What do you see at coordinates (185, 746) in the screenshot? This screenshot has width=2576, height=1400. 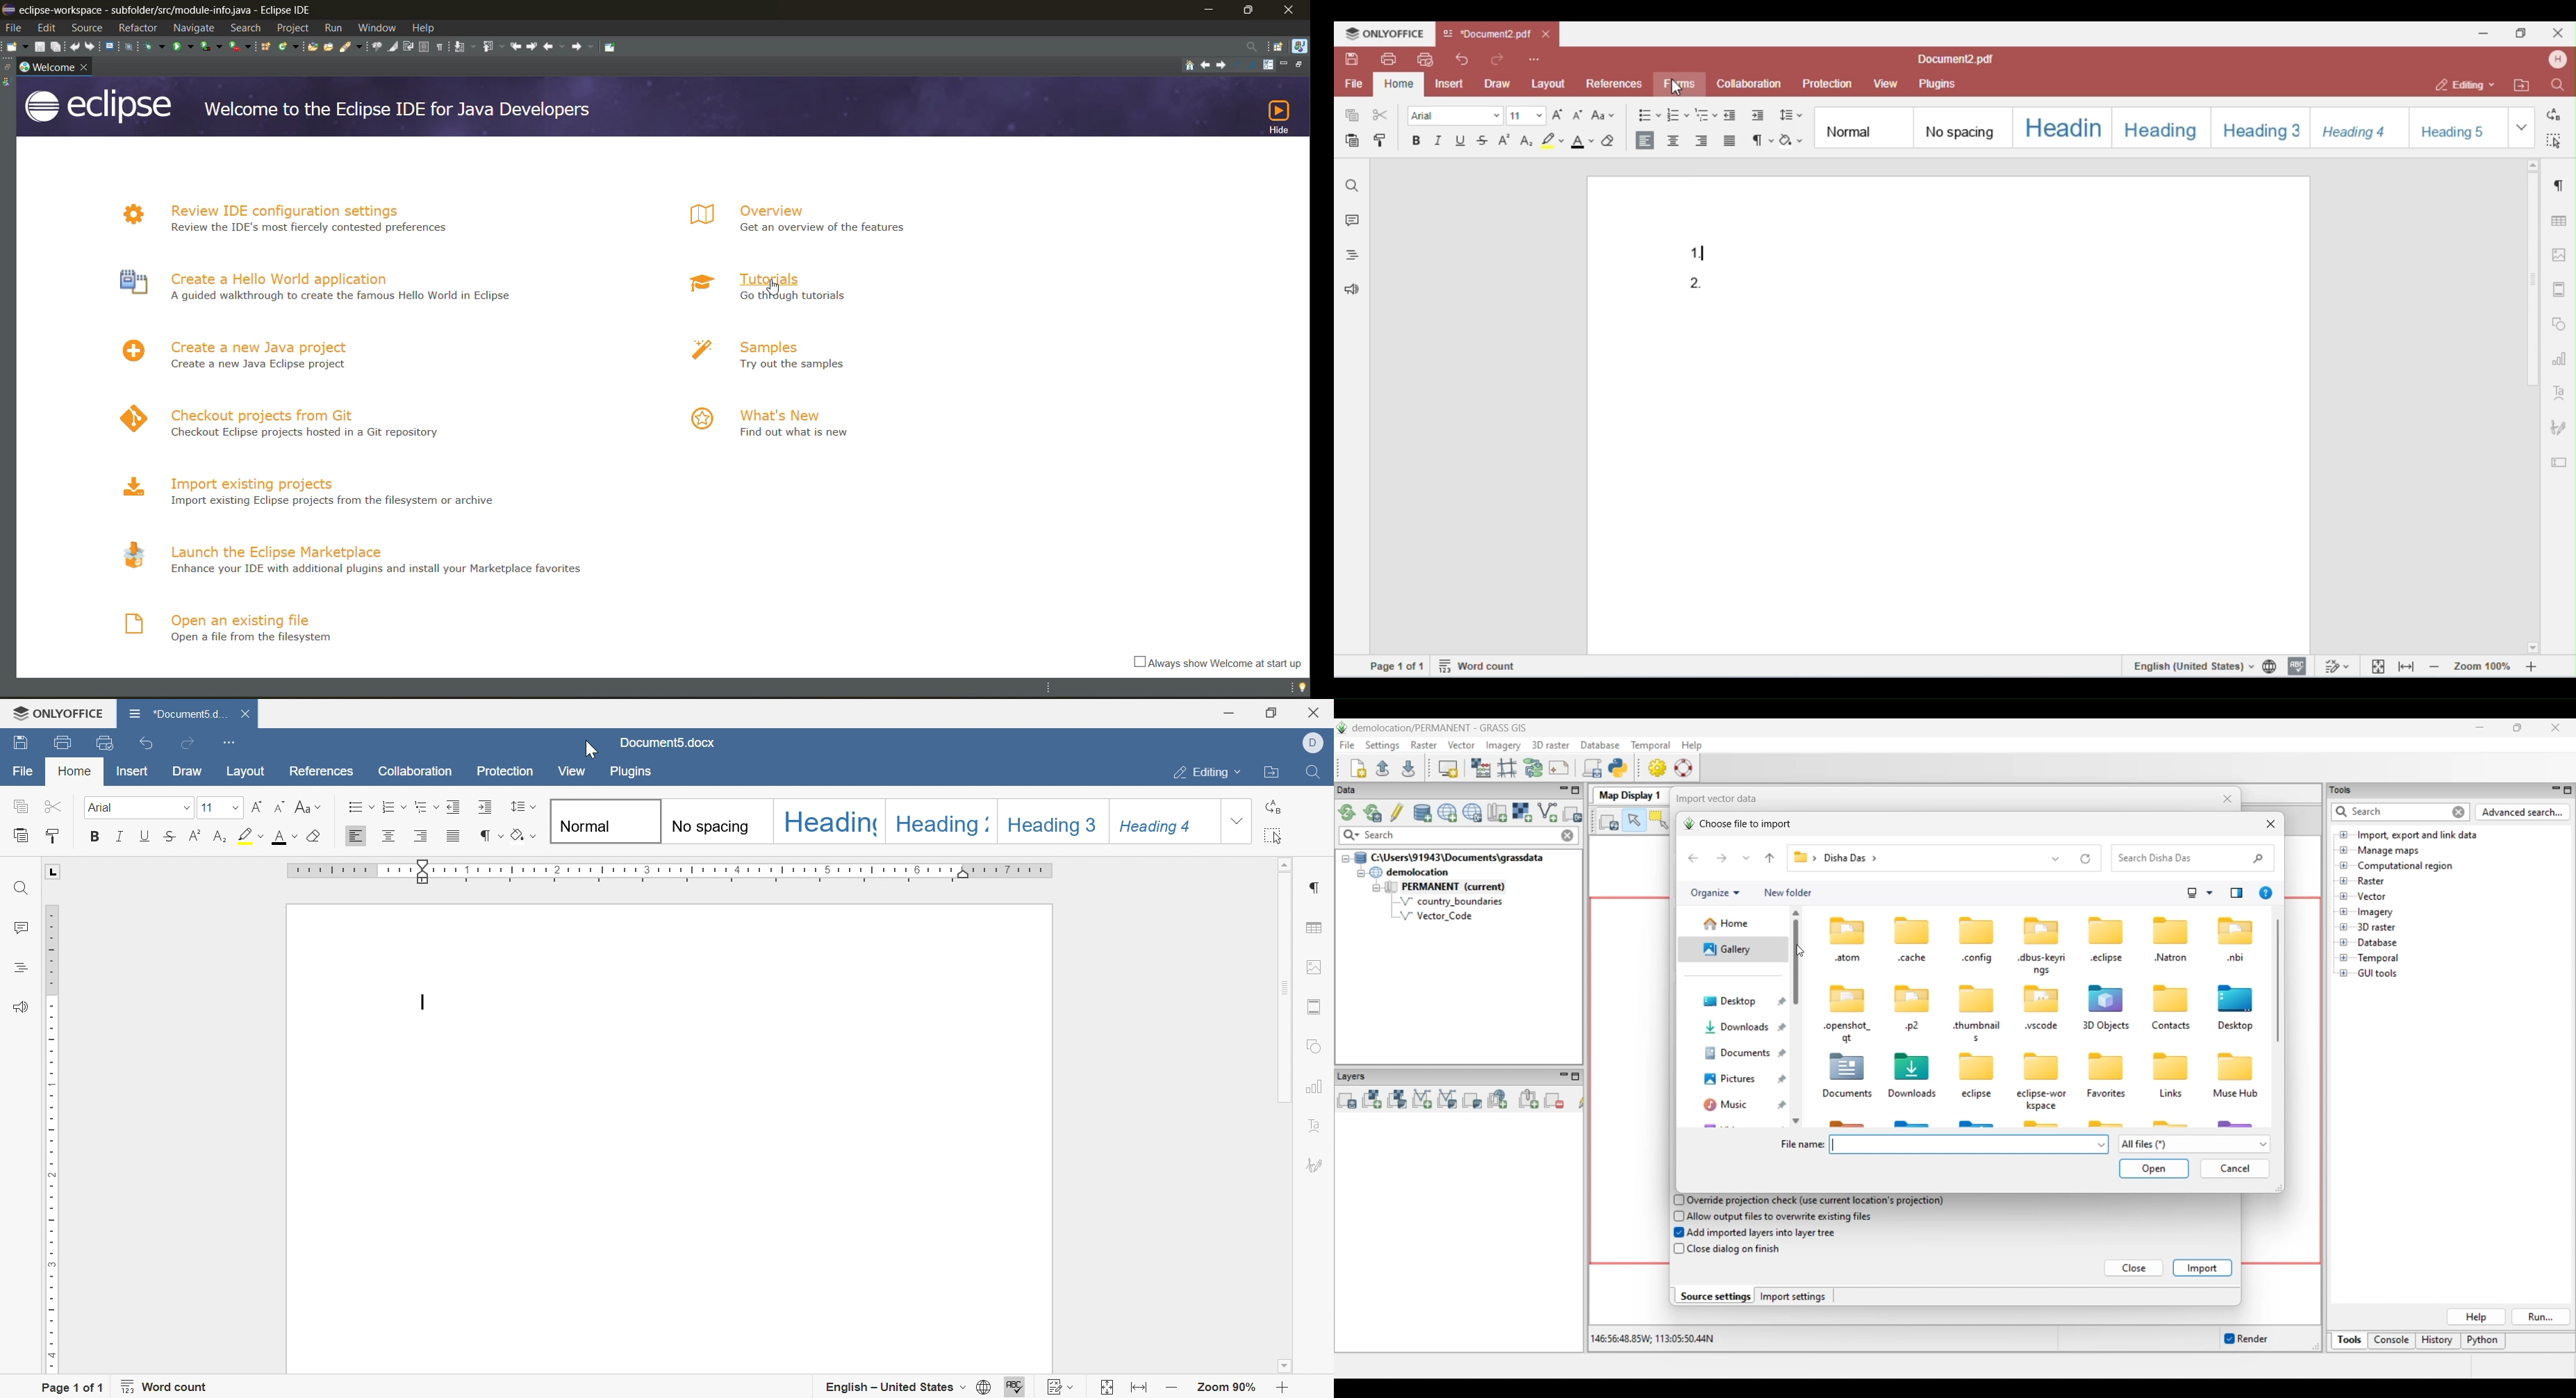 I see `redo` at bounding box center [185, 746].